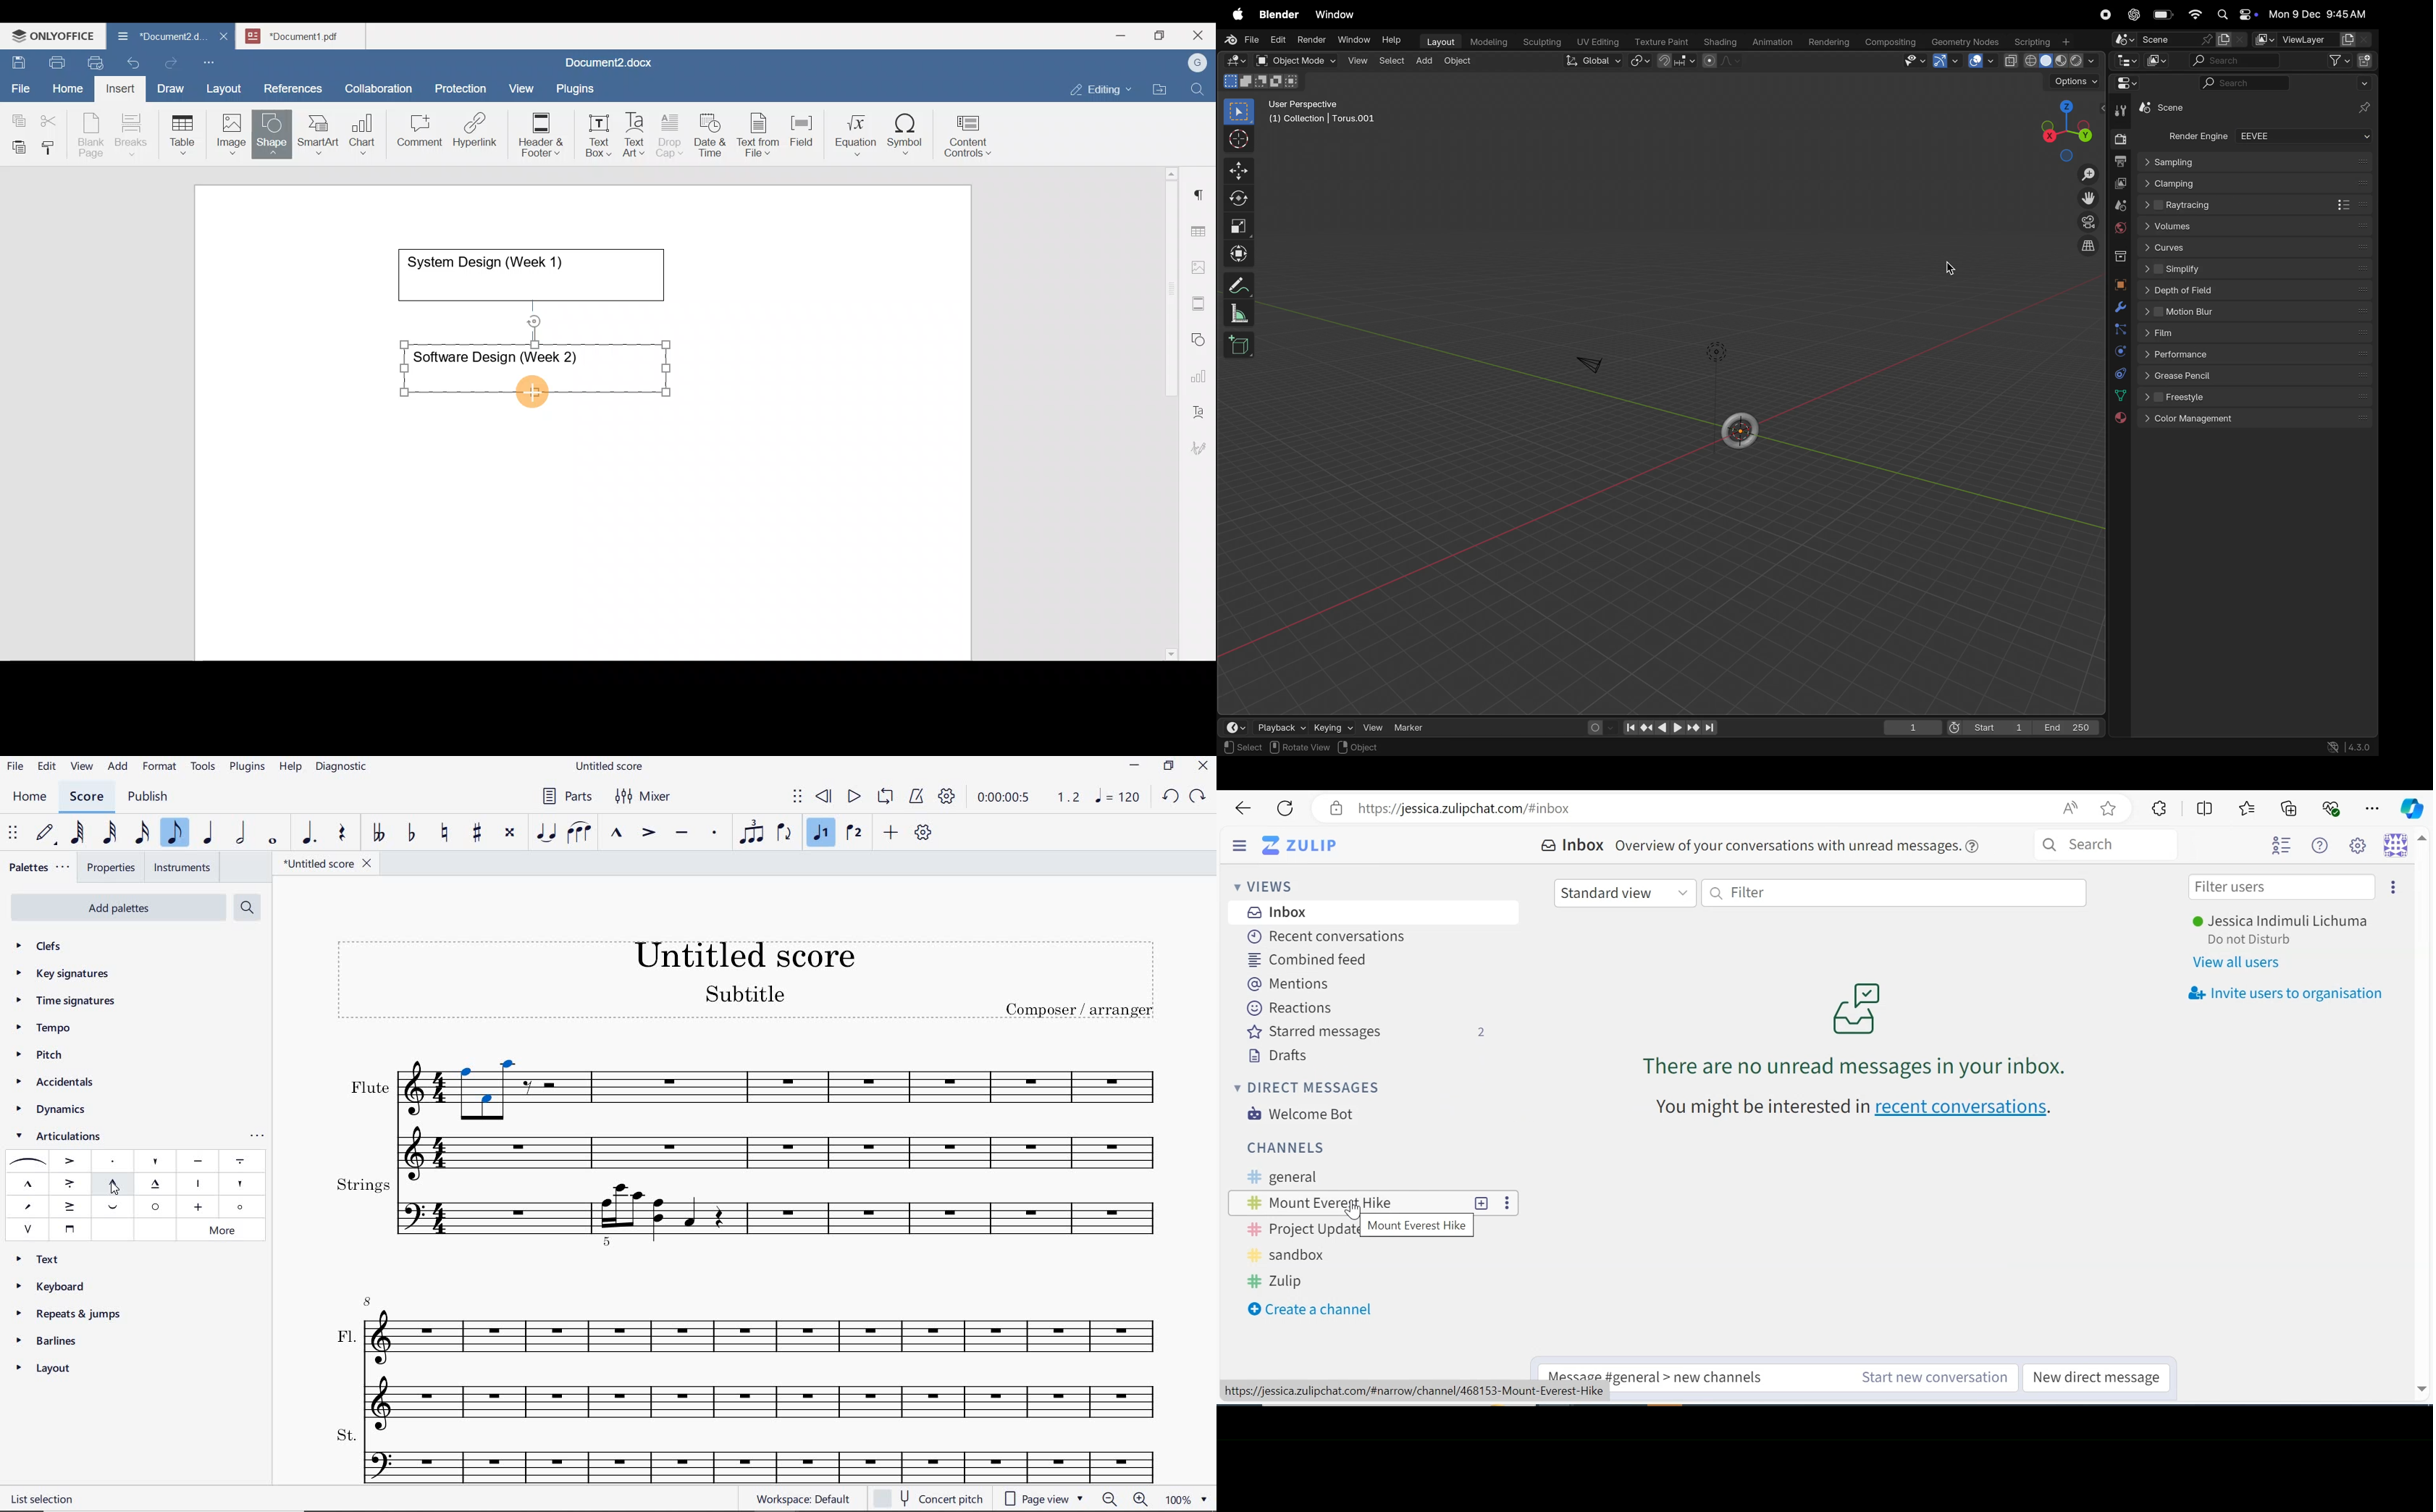 This screenshot has width=2436, height=1512. I want to click on keying, so click(1333, 728).